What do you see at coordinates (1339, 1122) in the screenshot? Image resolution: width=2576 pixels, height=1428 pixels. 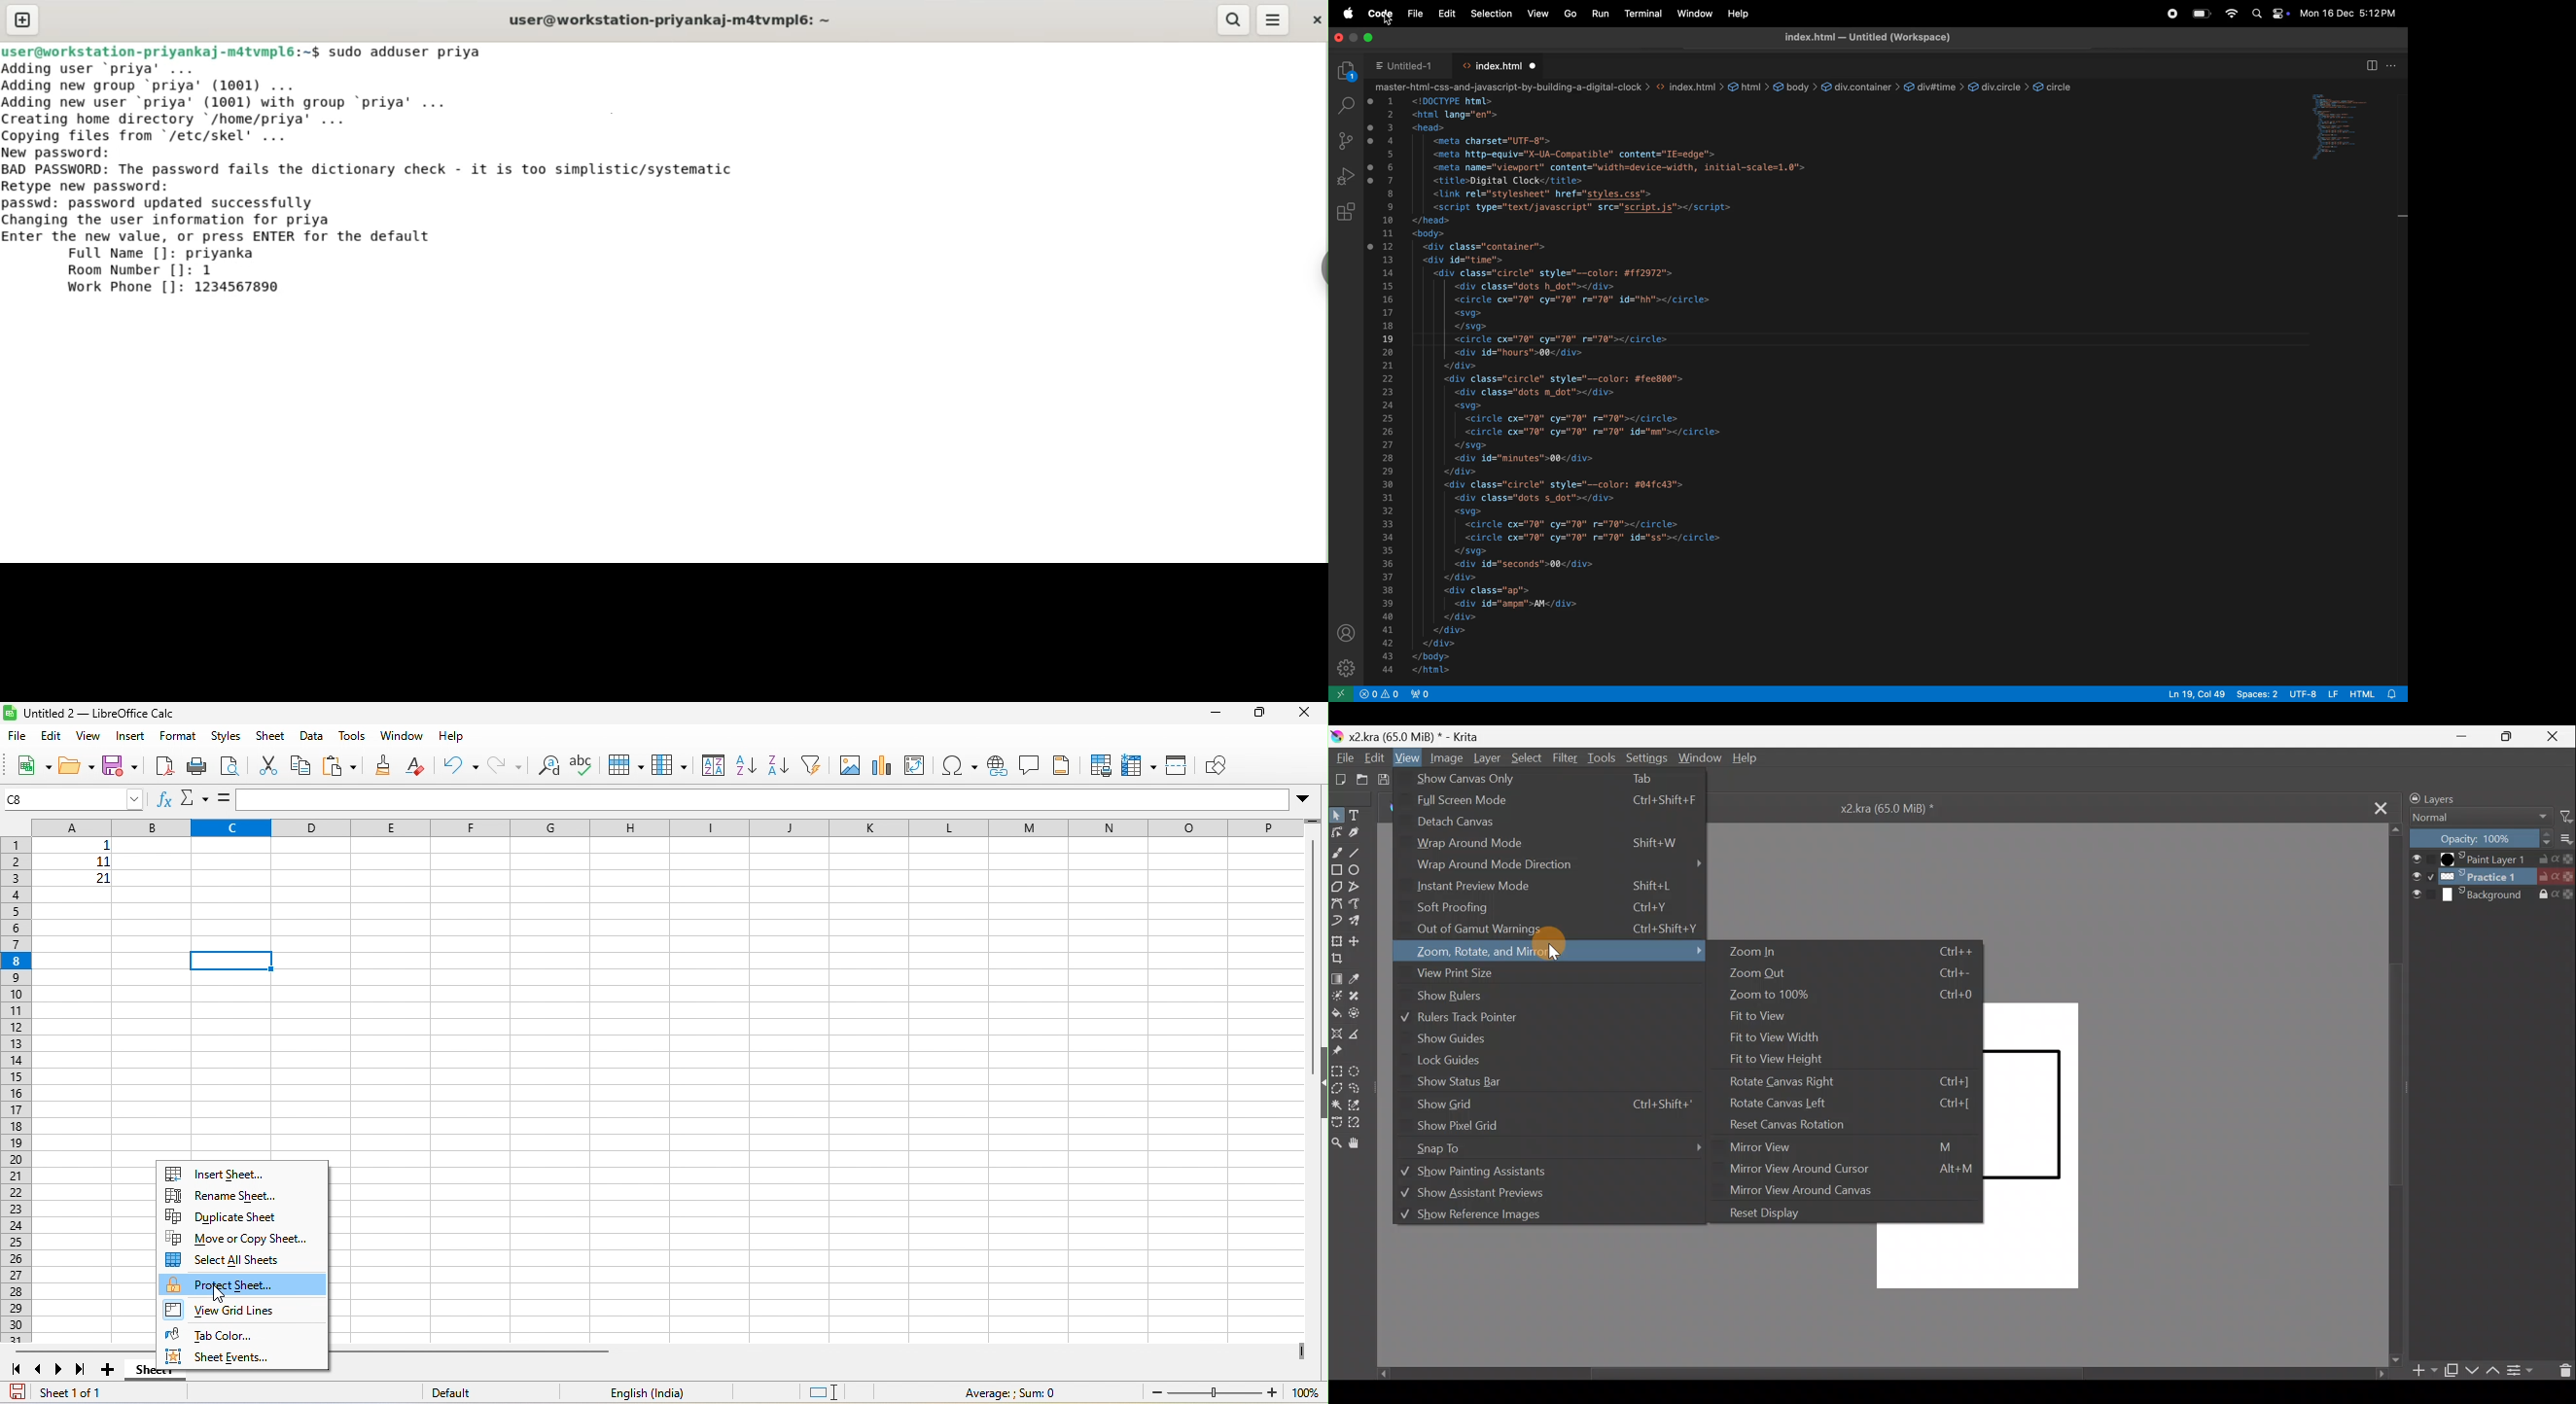 I see `Bezier curve selection tool` at bounding box center [1339, 1122].